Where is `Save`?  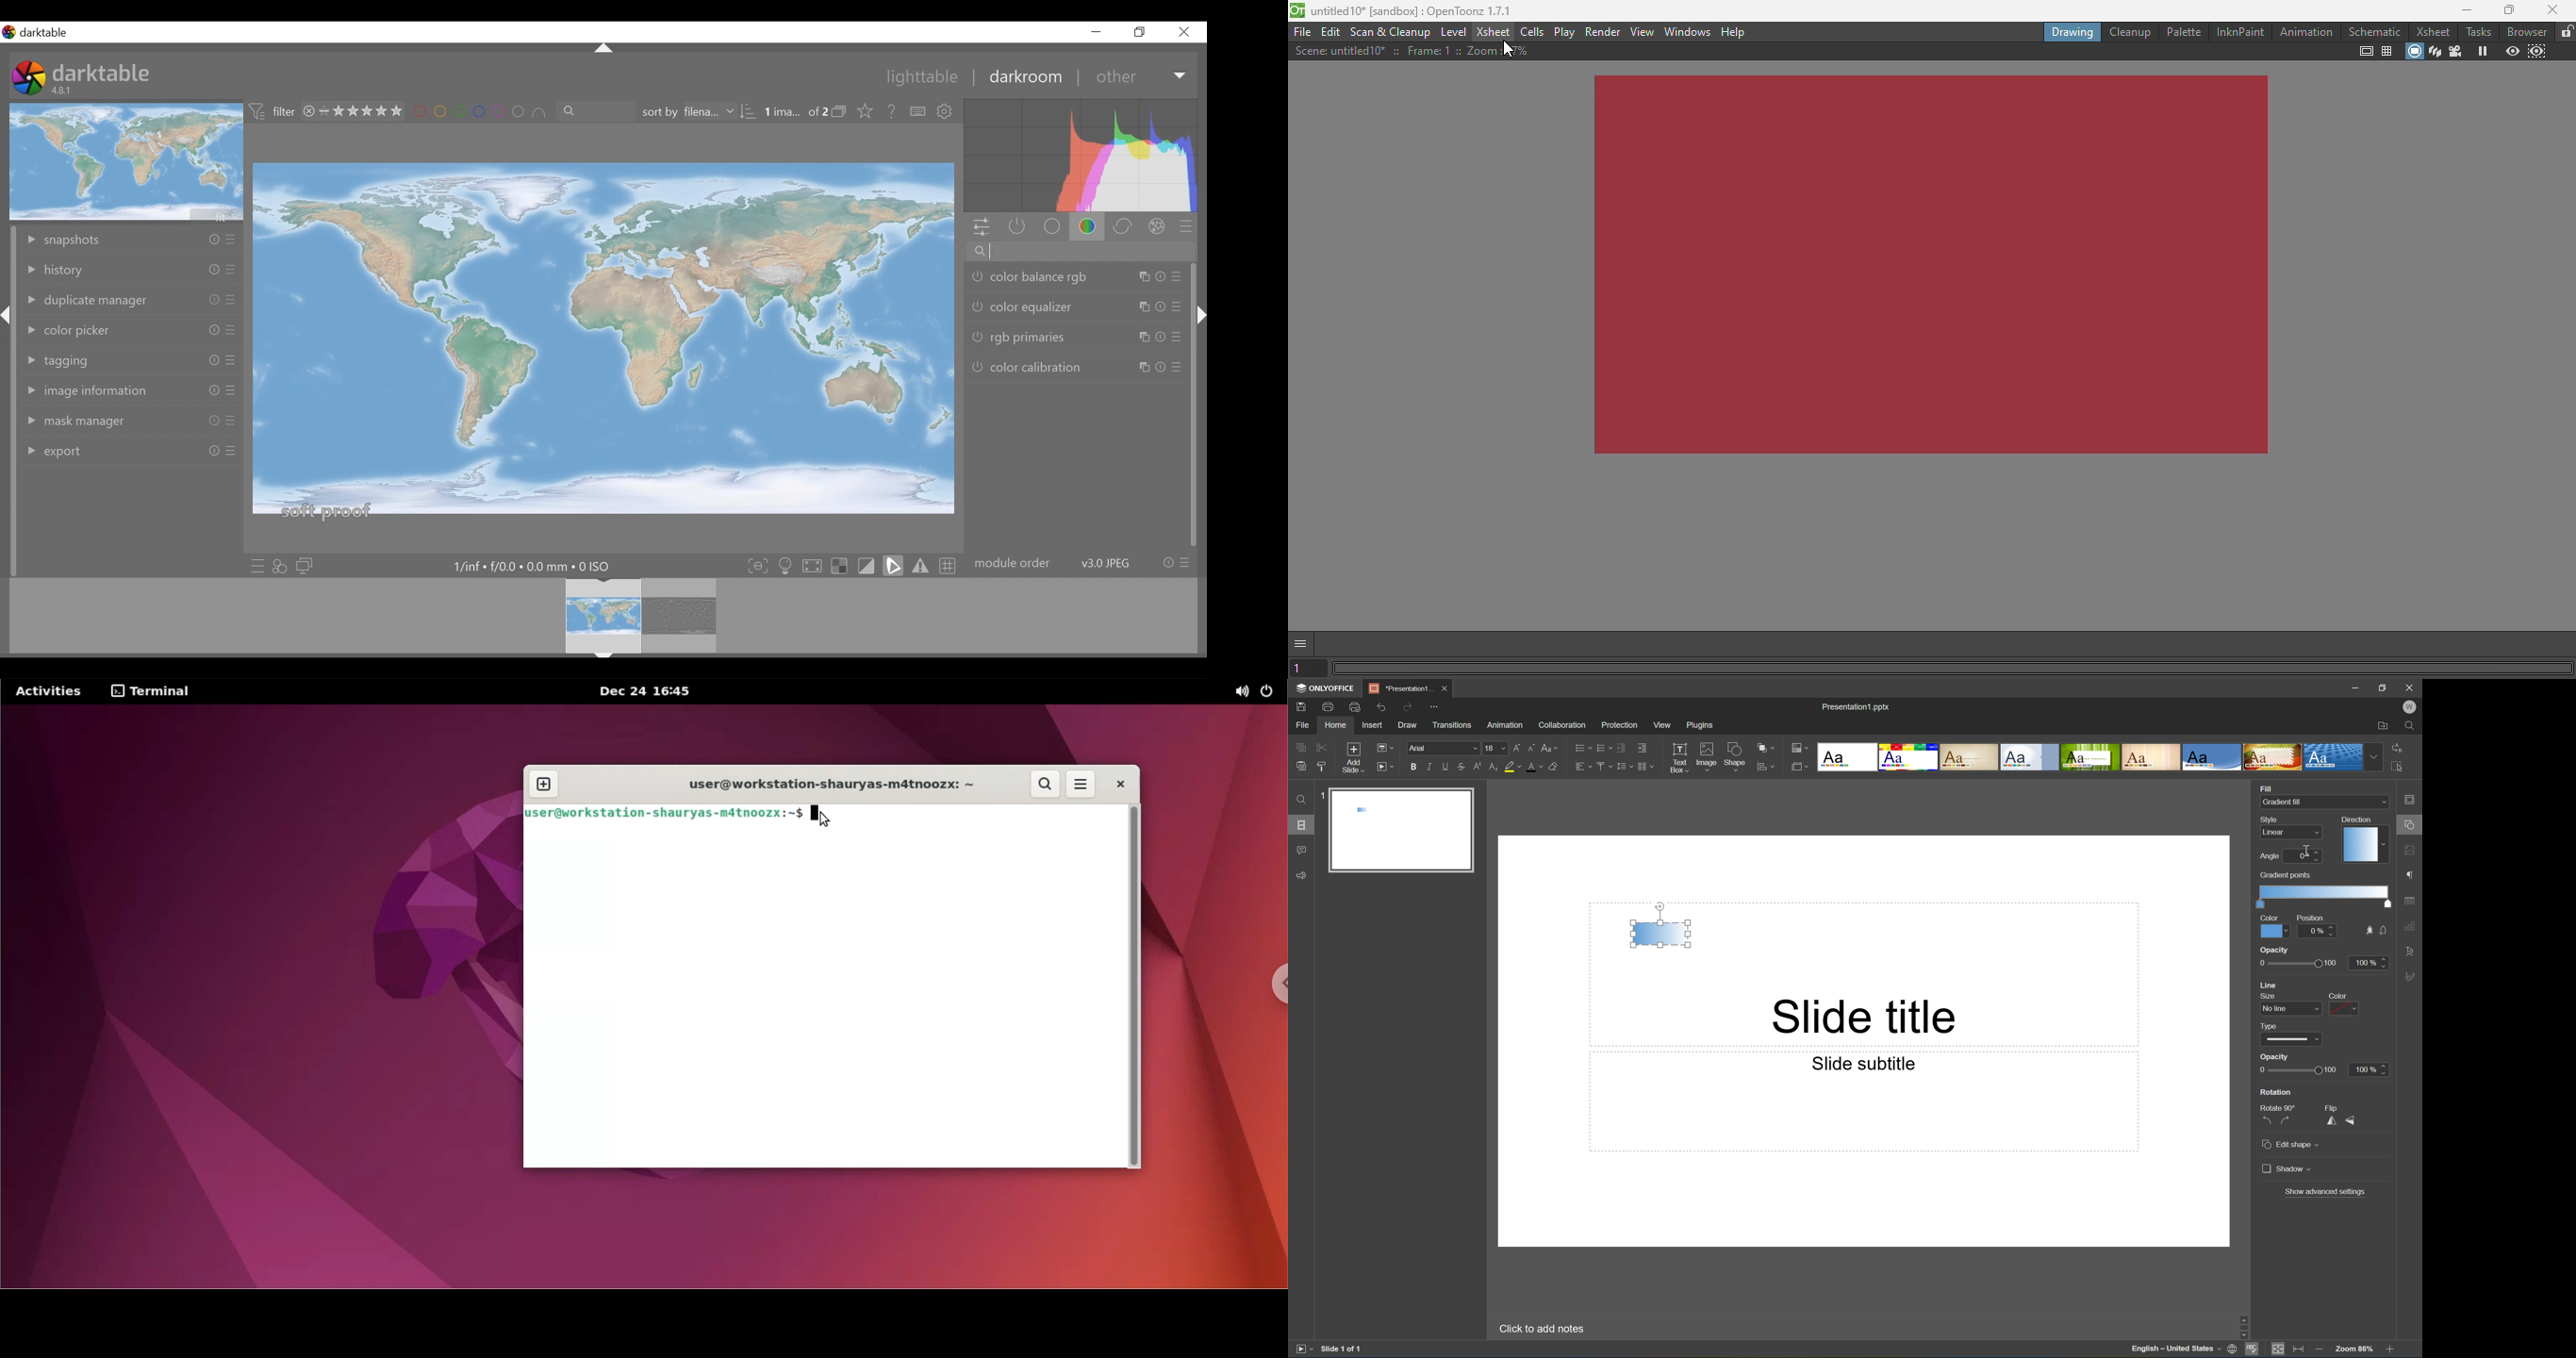
Save is located at coordinates (1300, 706).